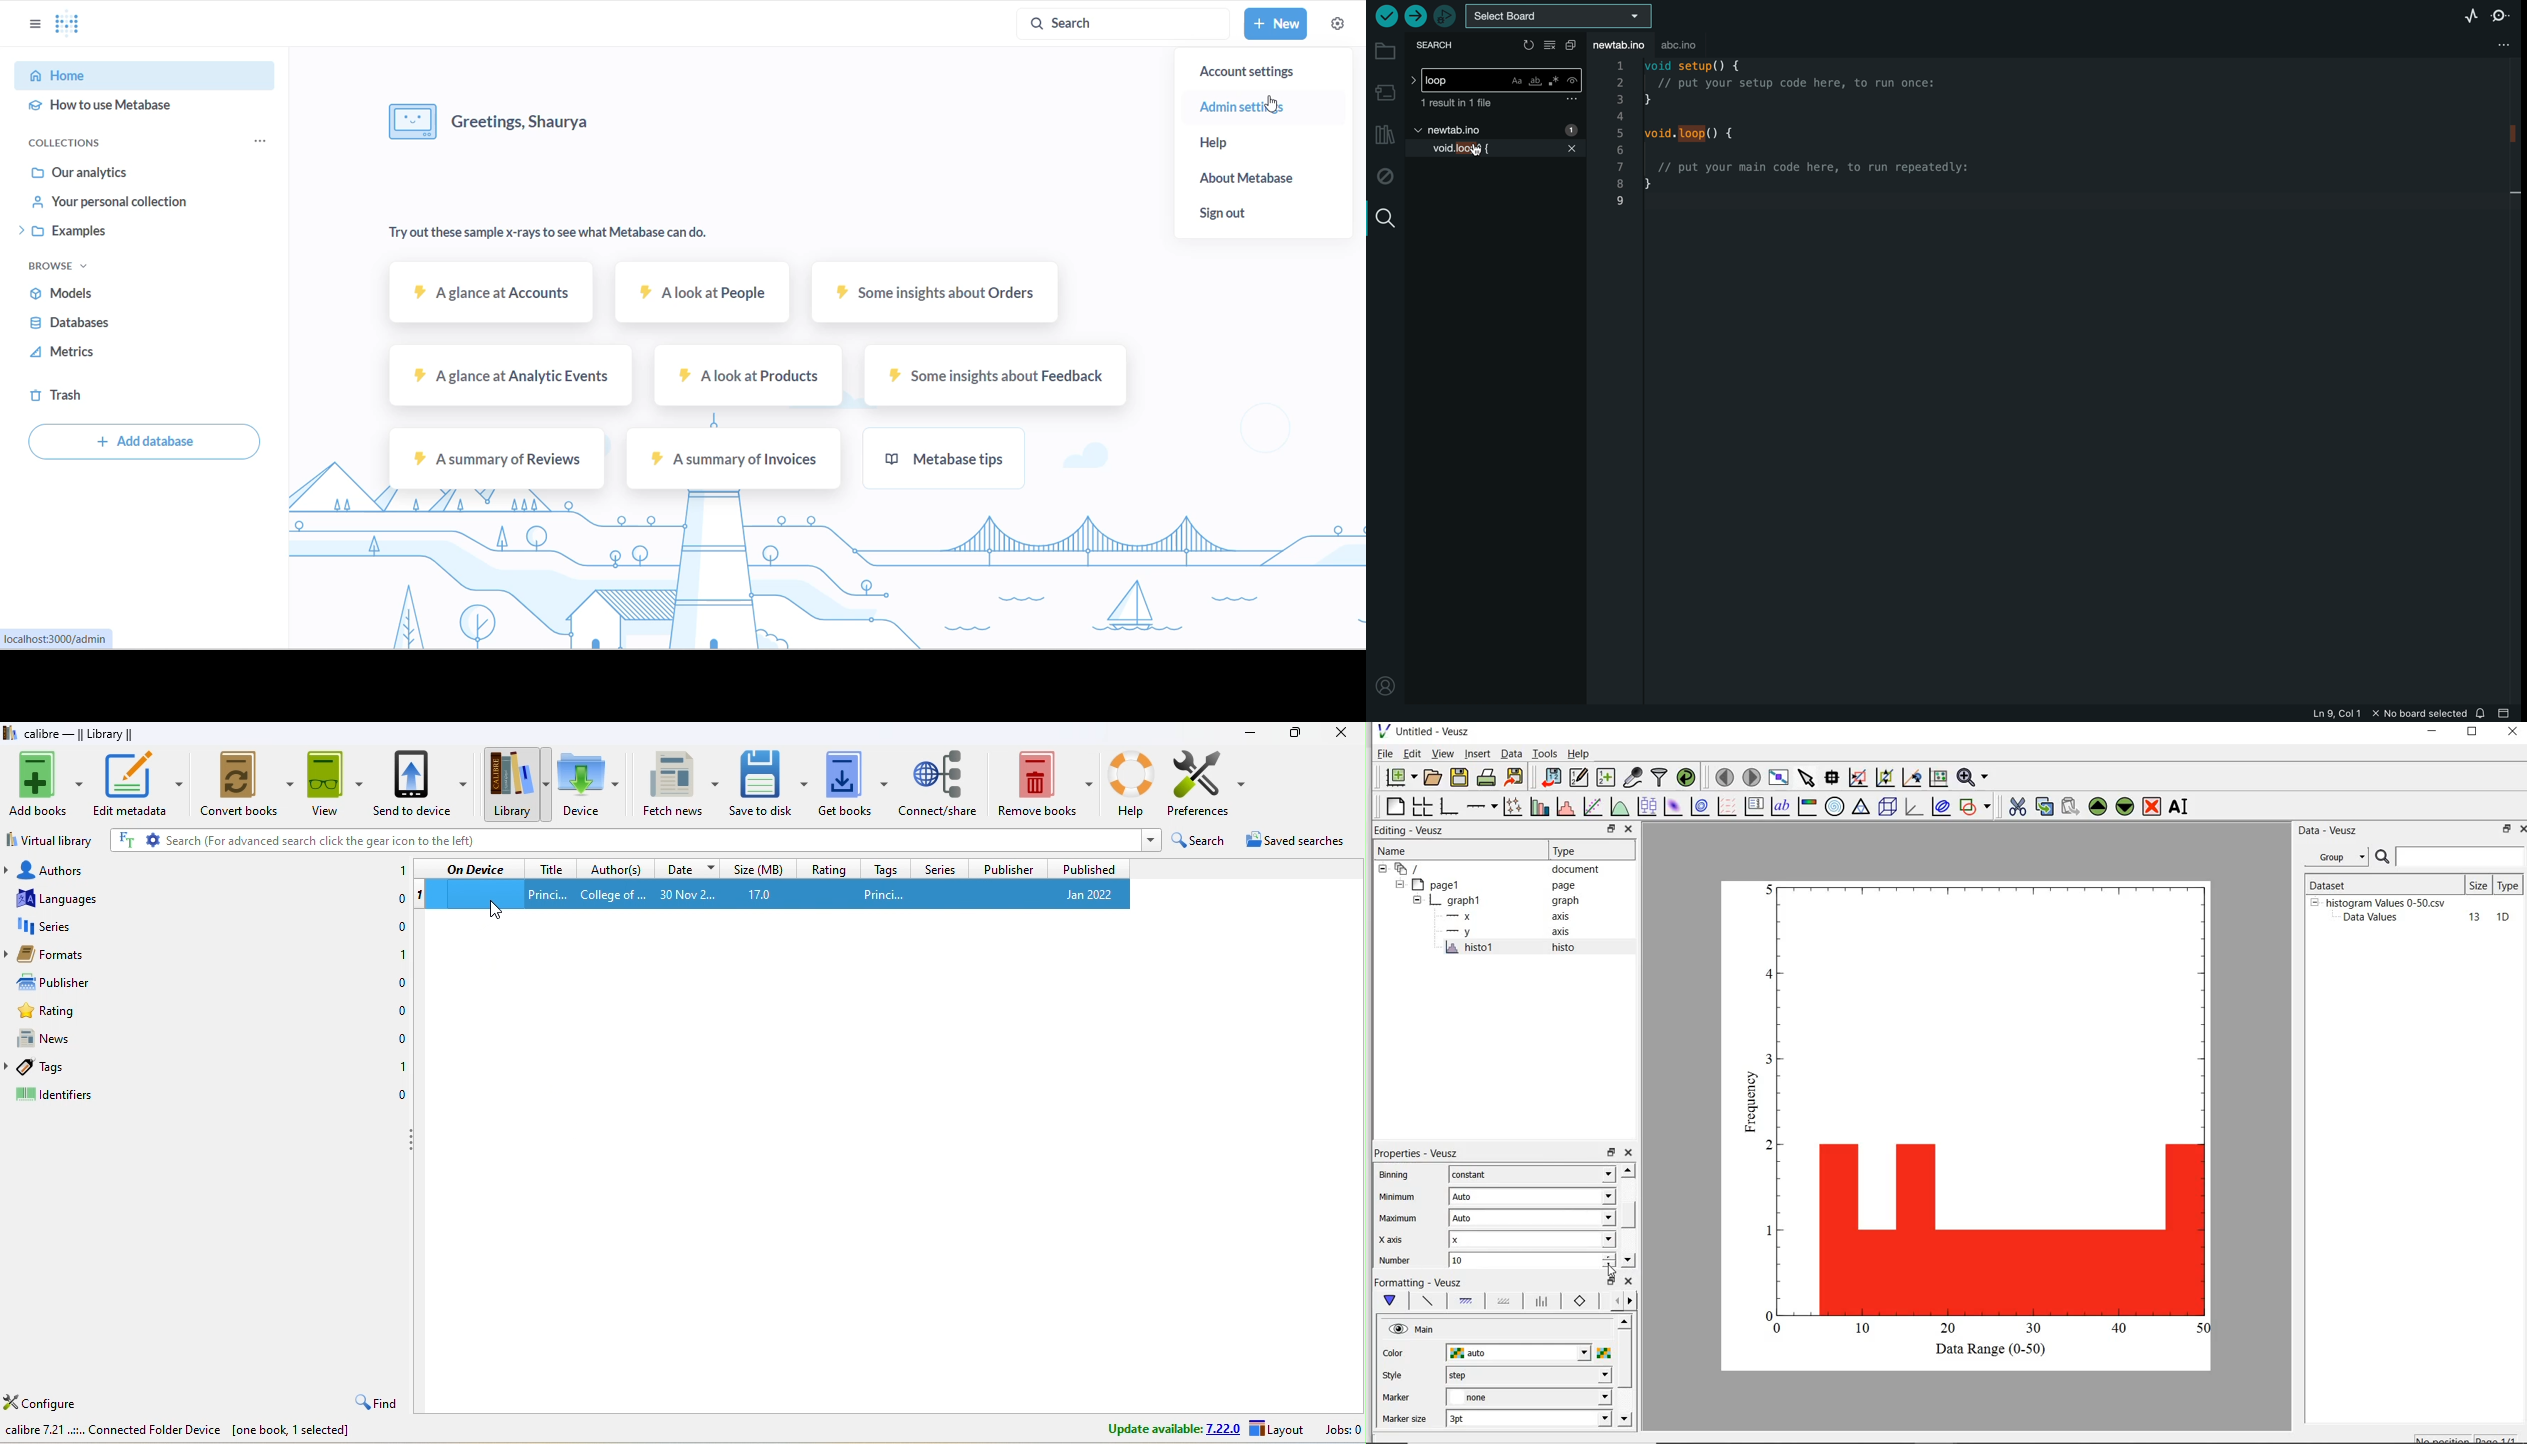 The width and height of the screenshot is (2548, 1456). What do you see at coordinates (1571, 886) in the screenshot?
I see `page` at bounding box center [1571, 886].